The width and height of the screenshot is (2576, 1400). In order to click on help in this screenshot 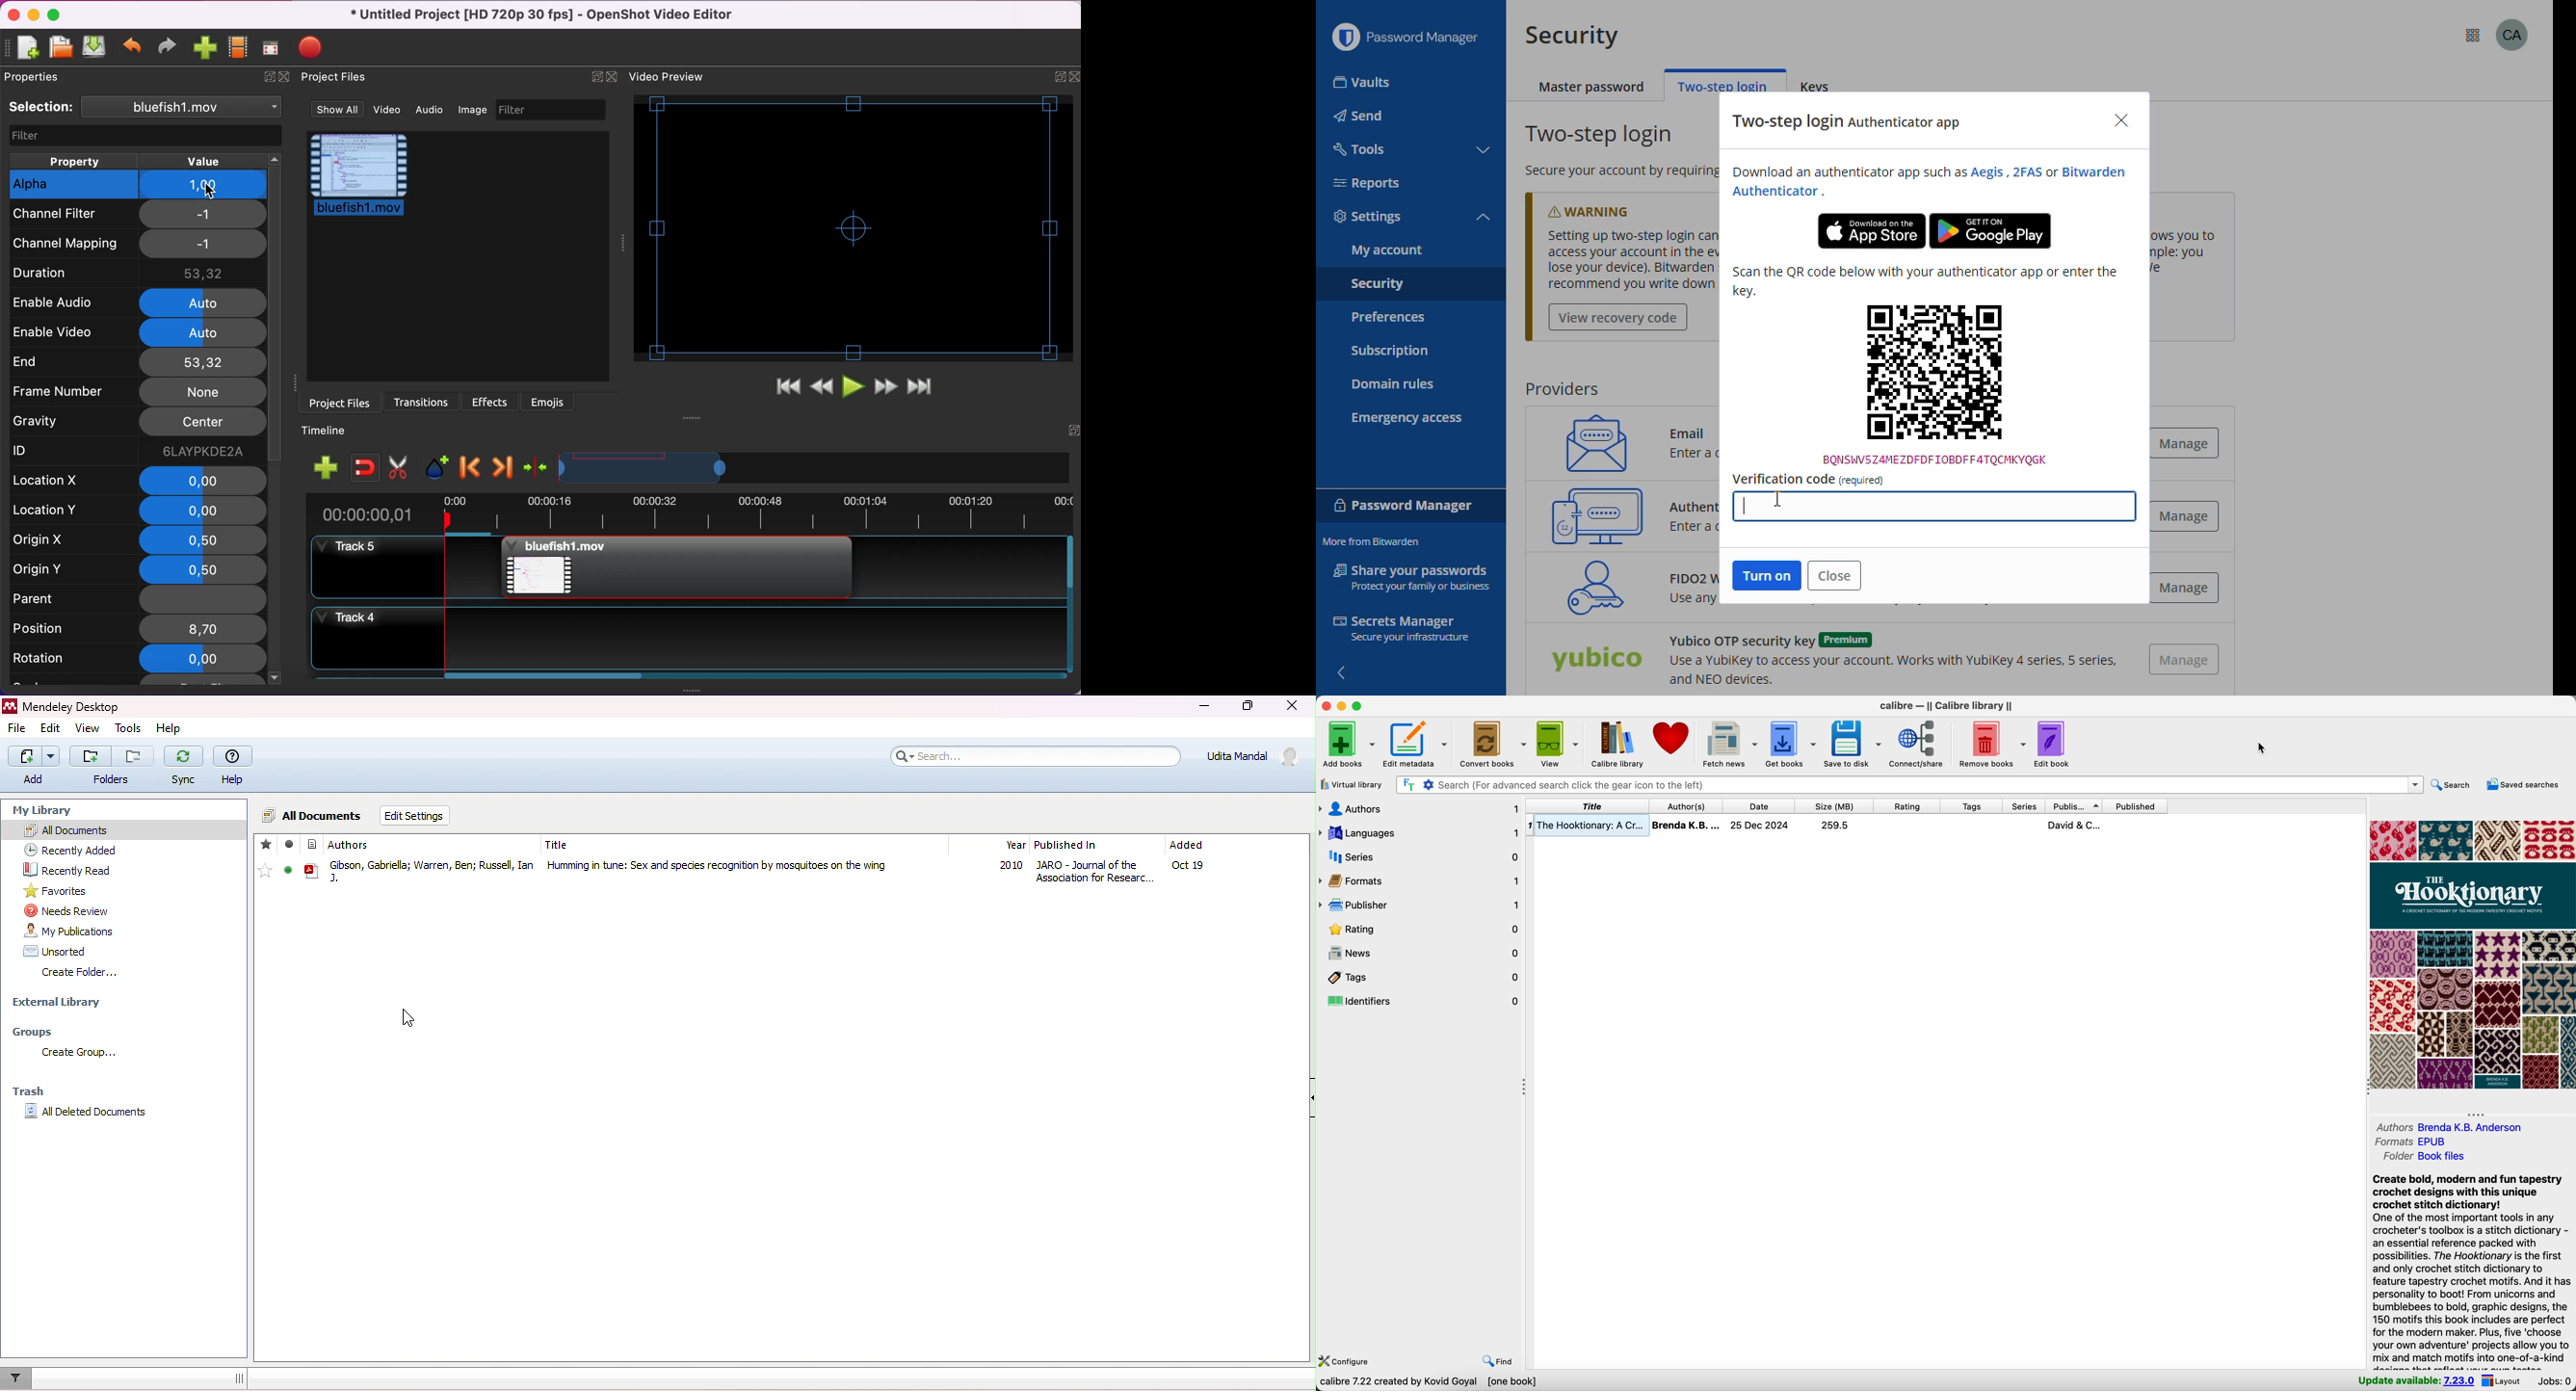, I will do `click(170, 729)`.